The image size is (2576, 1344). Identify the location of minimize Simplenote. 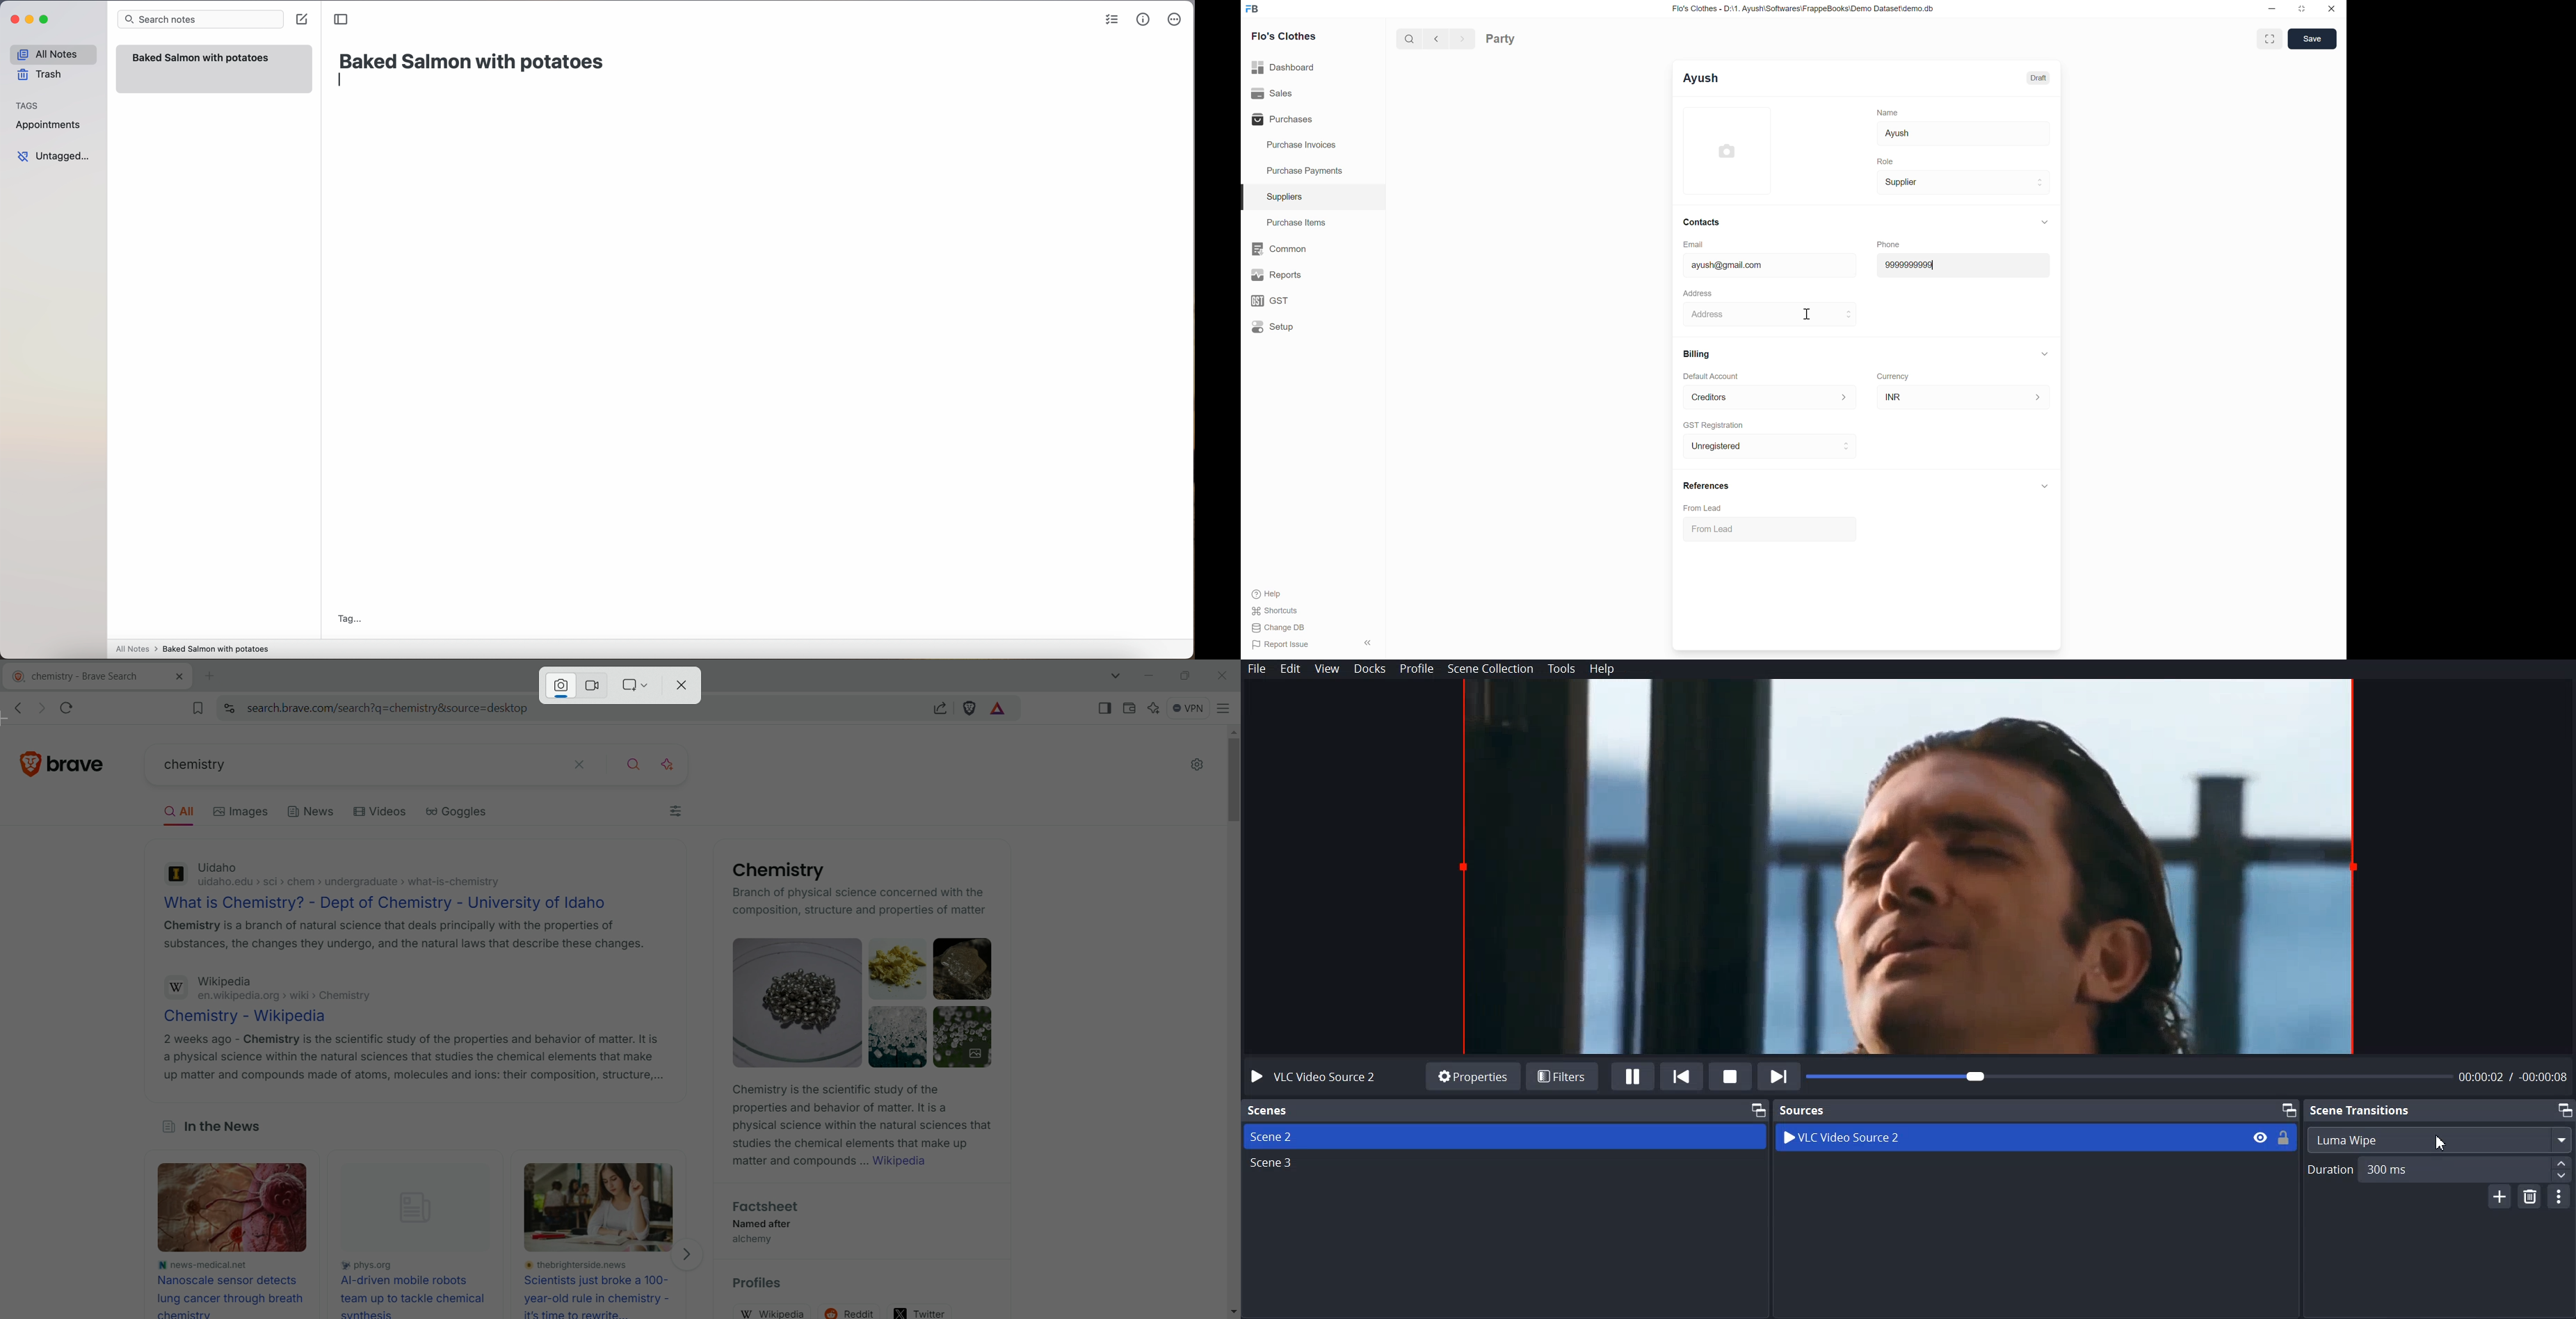
(29, 20).